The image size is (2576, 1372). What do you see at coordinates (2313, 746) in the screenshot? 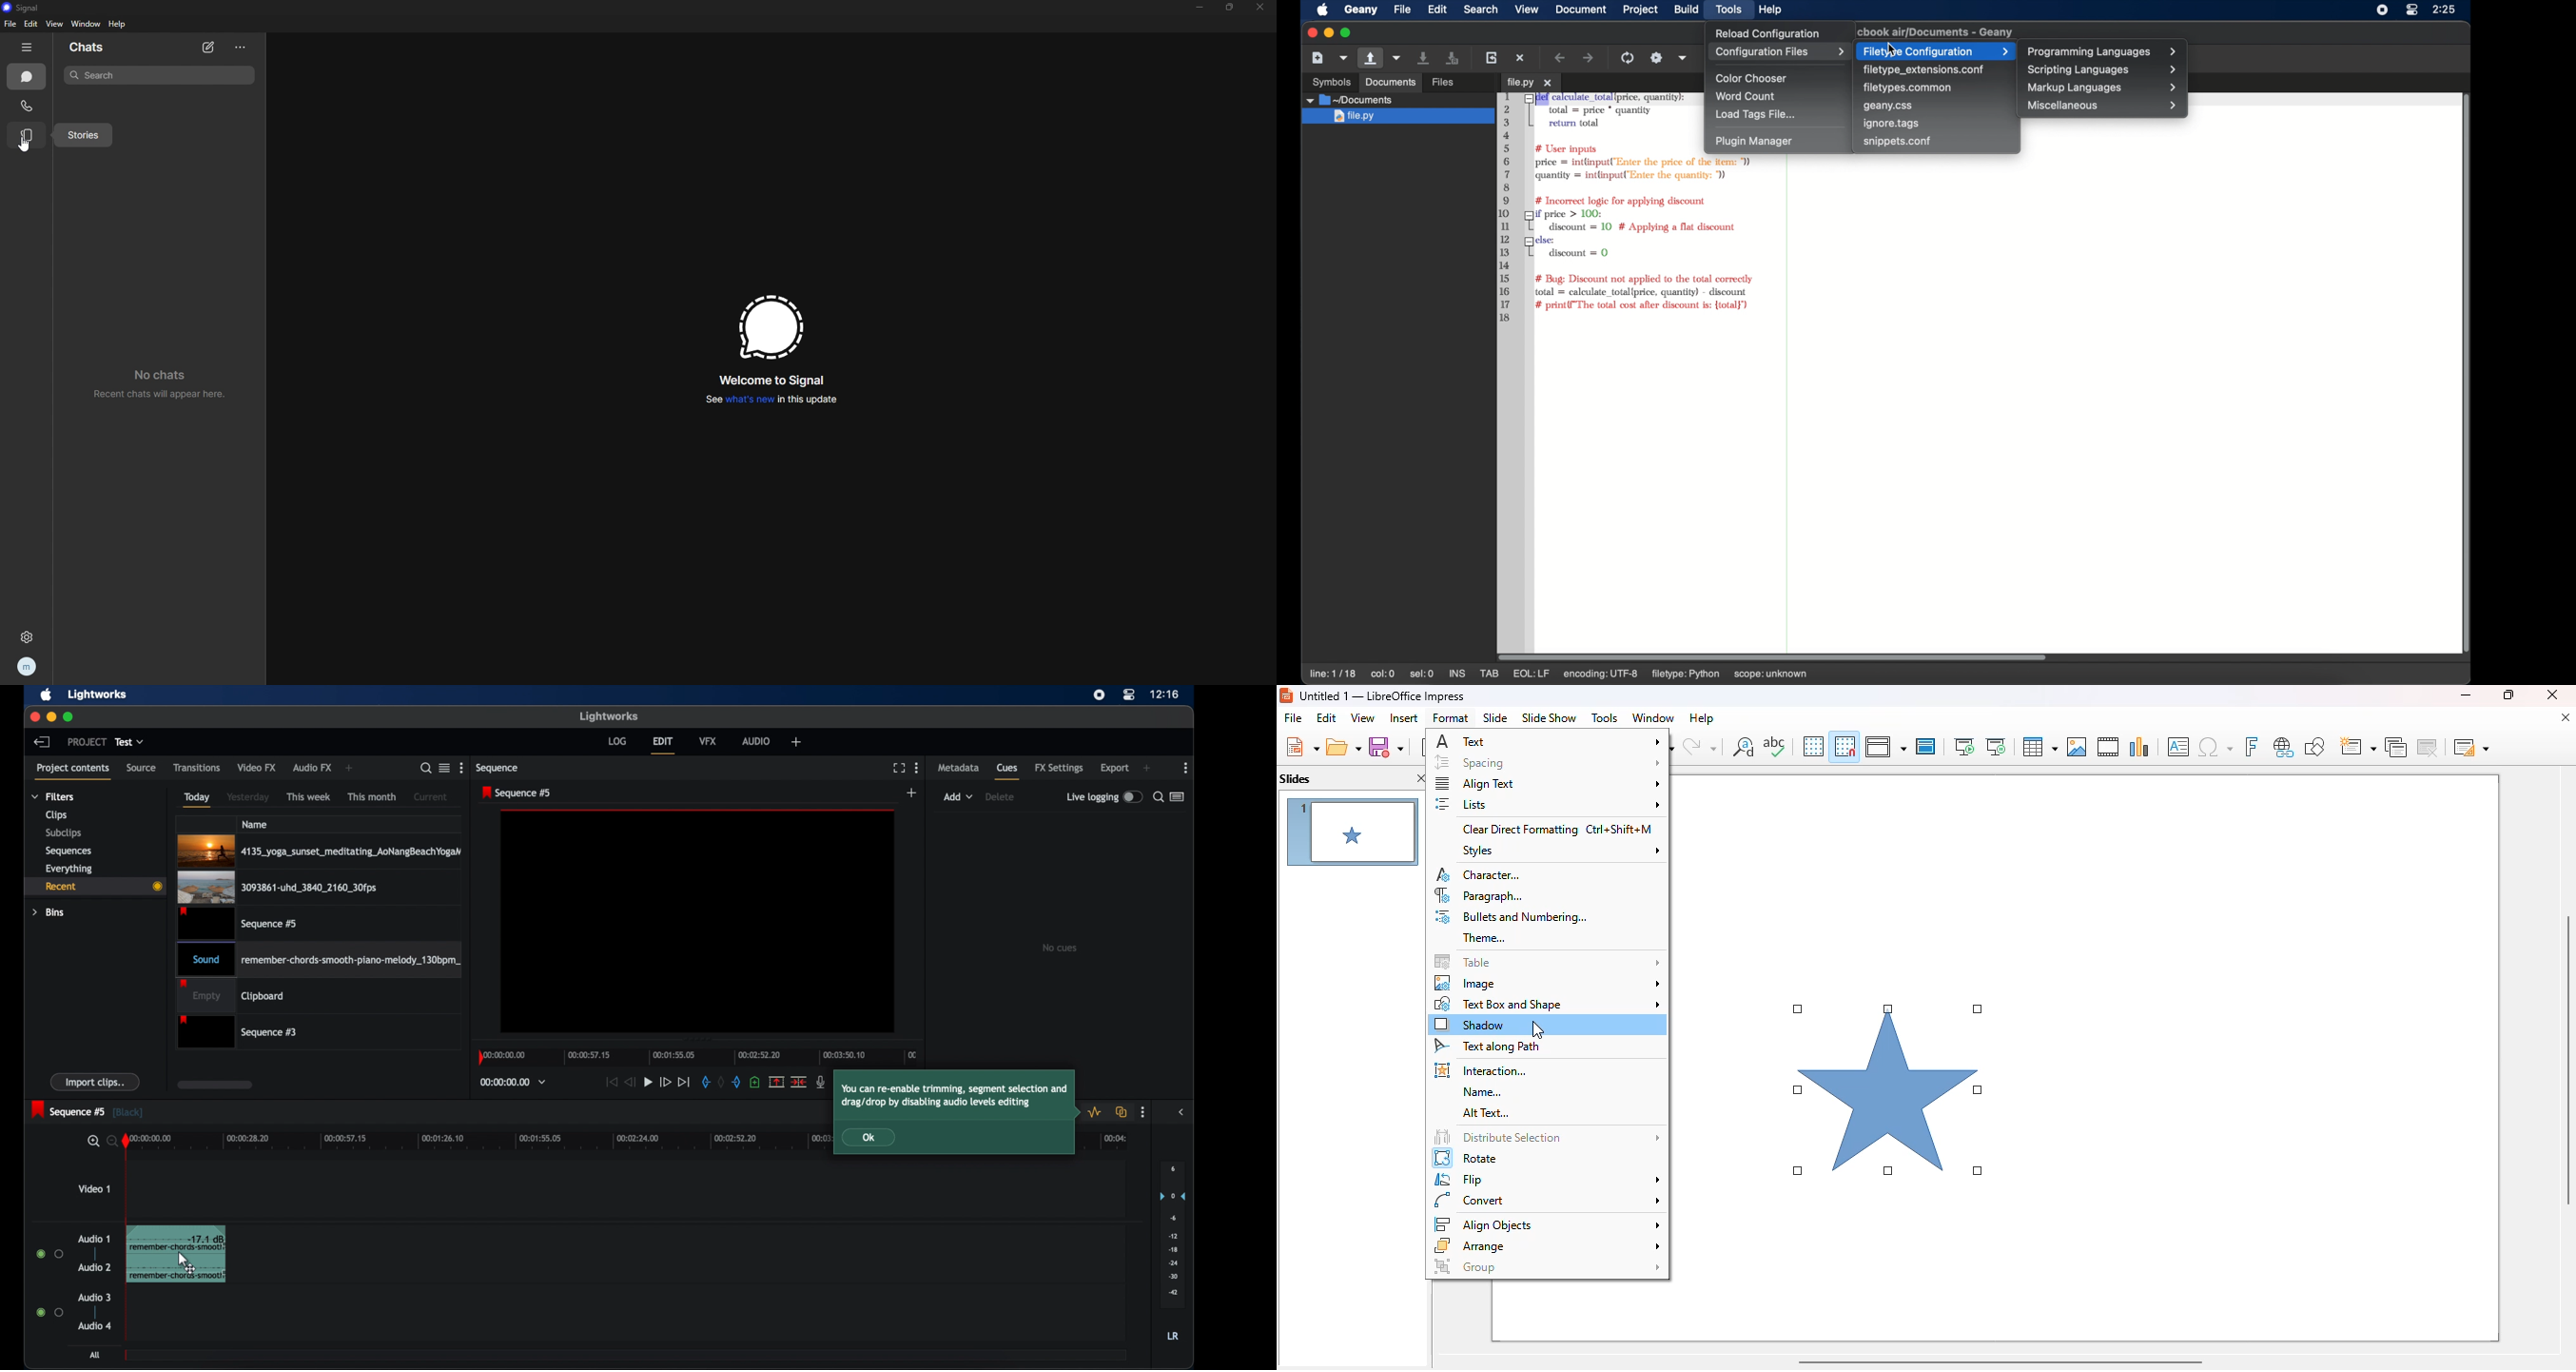
I see `show draw functions` at bounding box center [2313, 746].